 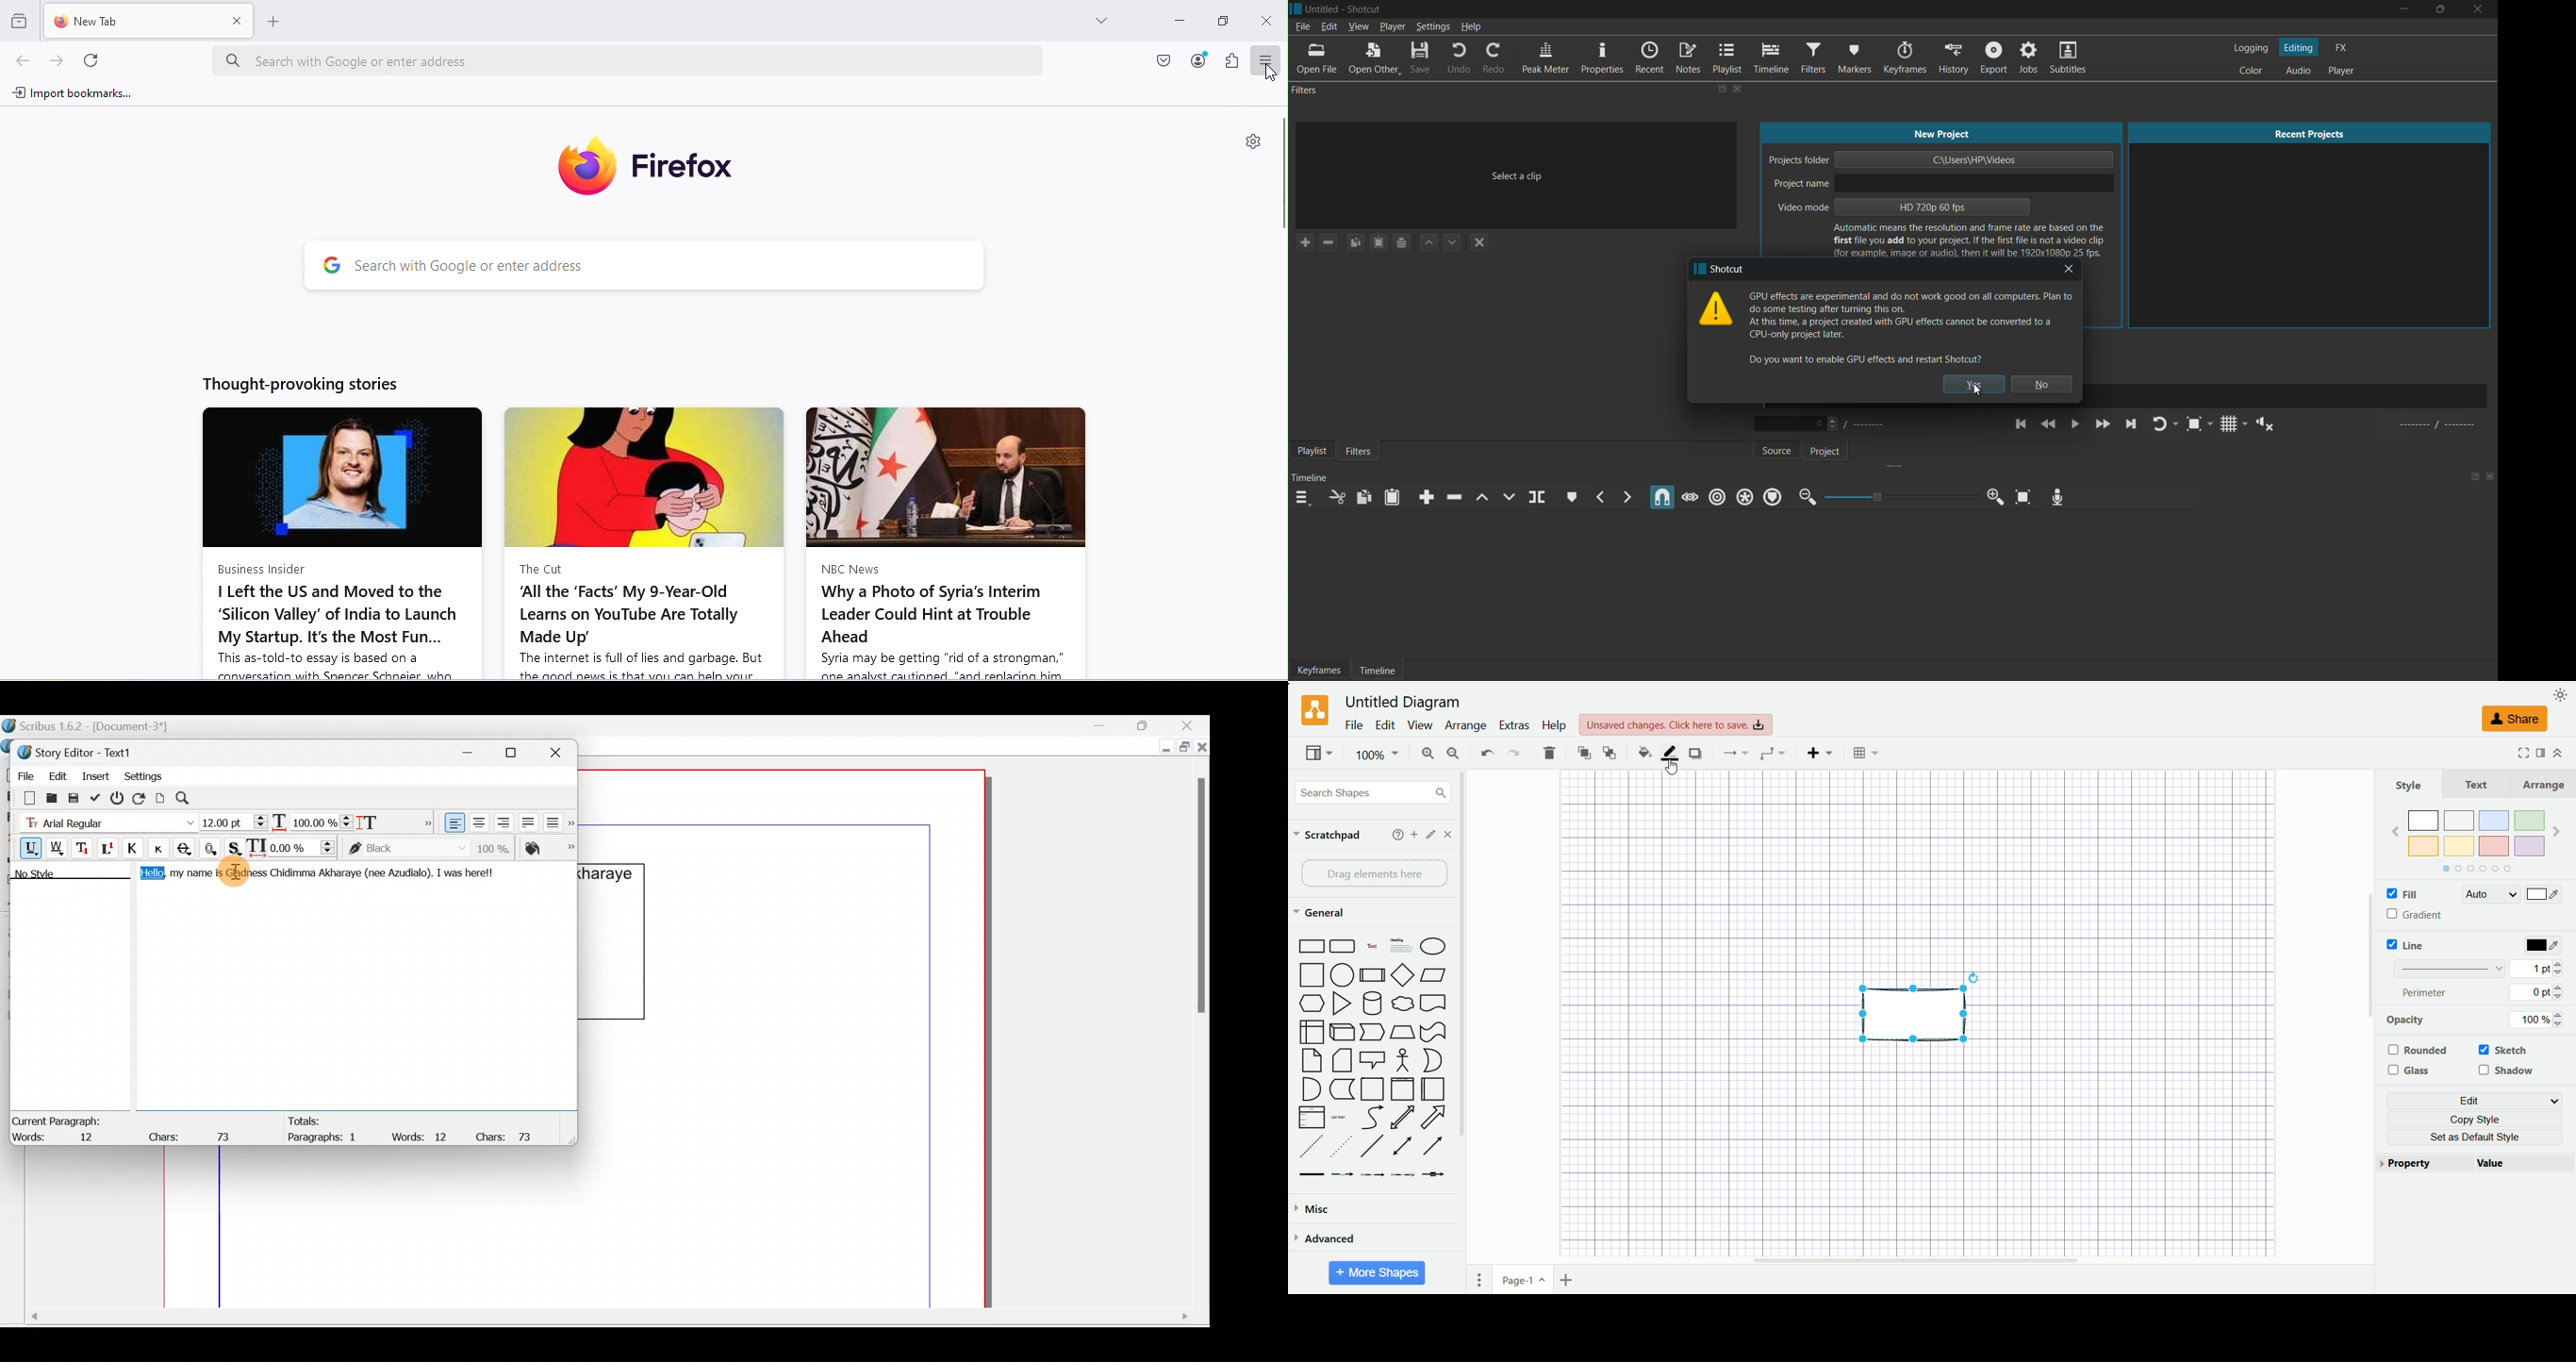 What do you see at coordinates (1431, 27) in the screenshot?
I see `settings menu` at bounding box center [1431, 27].